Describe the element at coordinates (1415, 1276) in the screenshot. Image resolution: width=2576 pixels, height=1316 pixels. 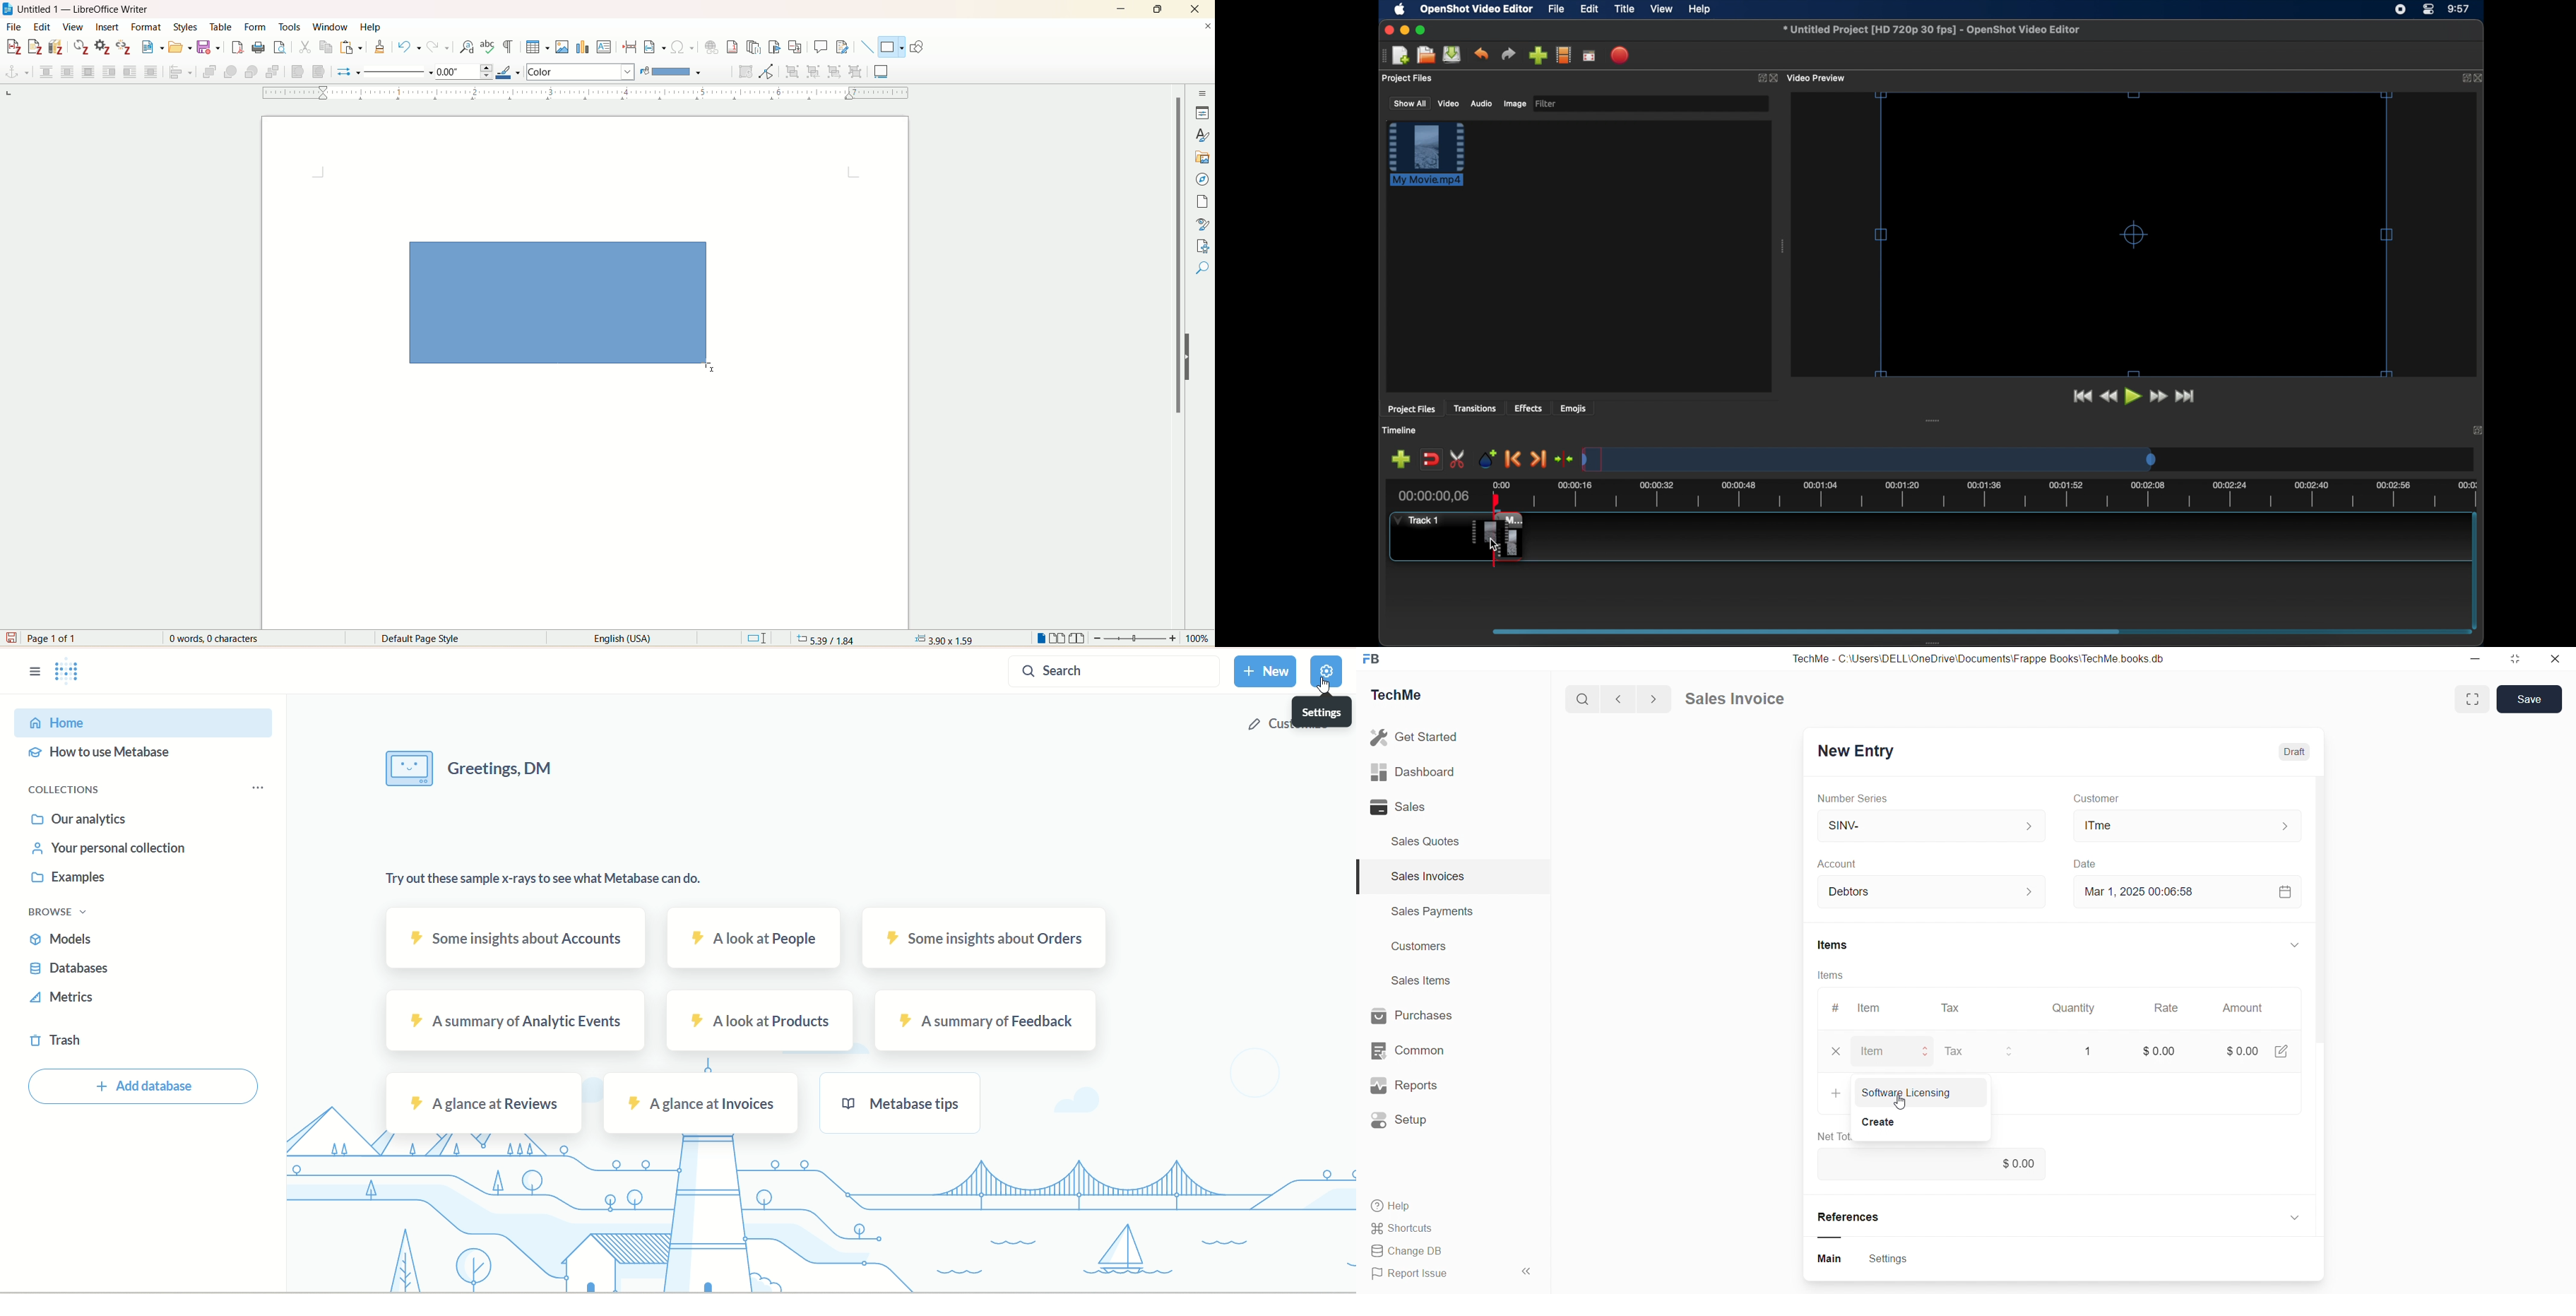
I see ` Report Issue` at that location.